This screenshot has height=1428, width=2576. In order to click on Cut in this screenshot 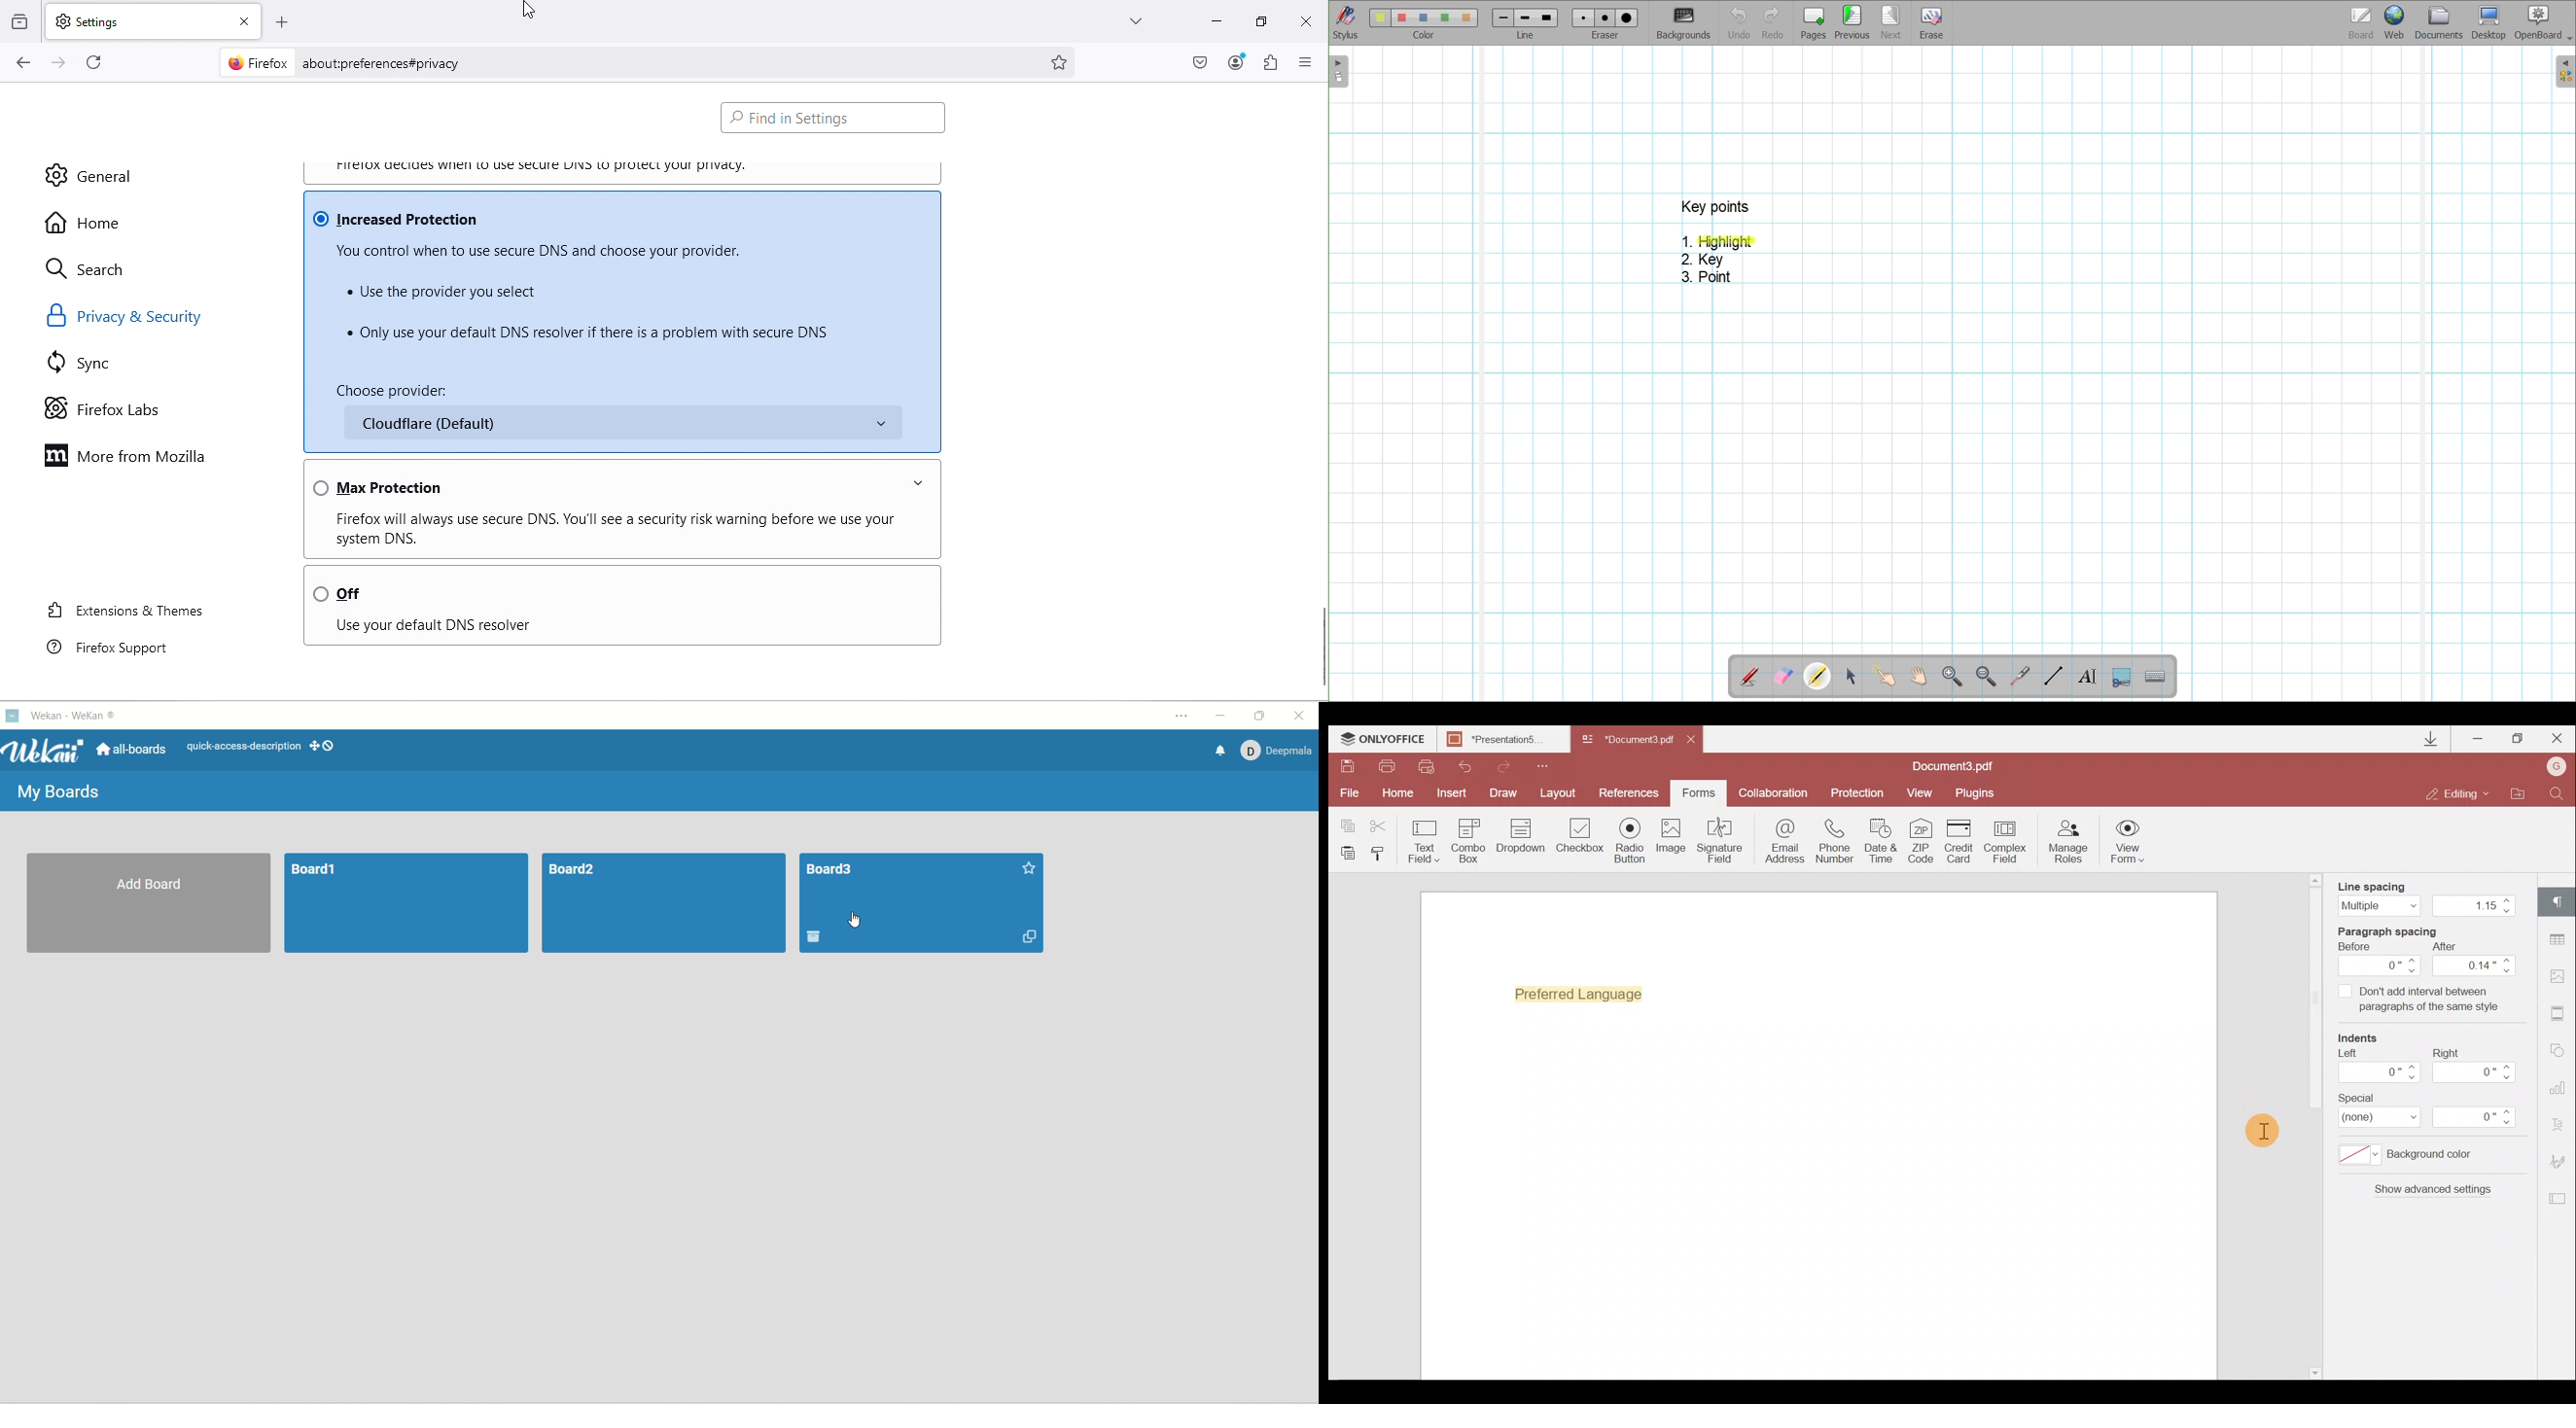, I will do `click(1386, 824)`.